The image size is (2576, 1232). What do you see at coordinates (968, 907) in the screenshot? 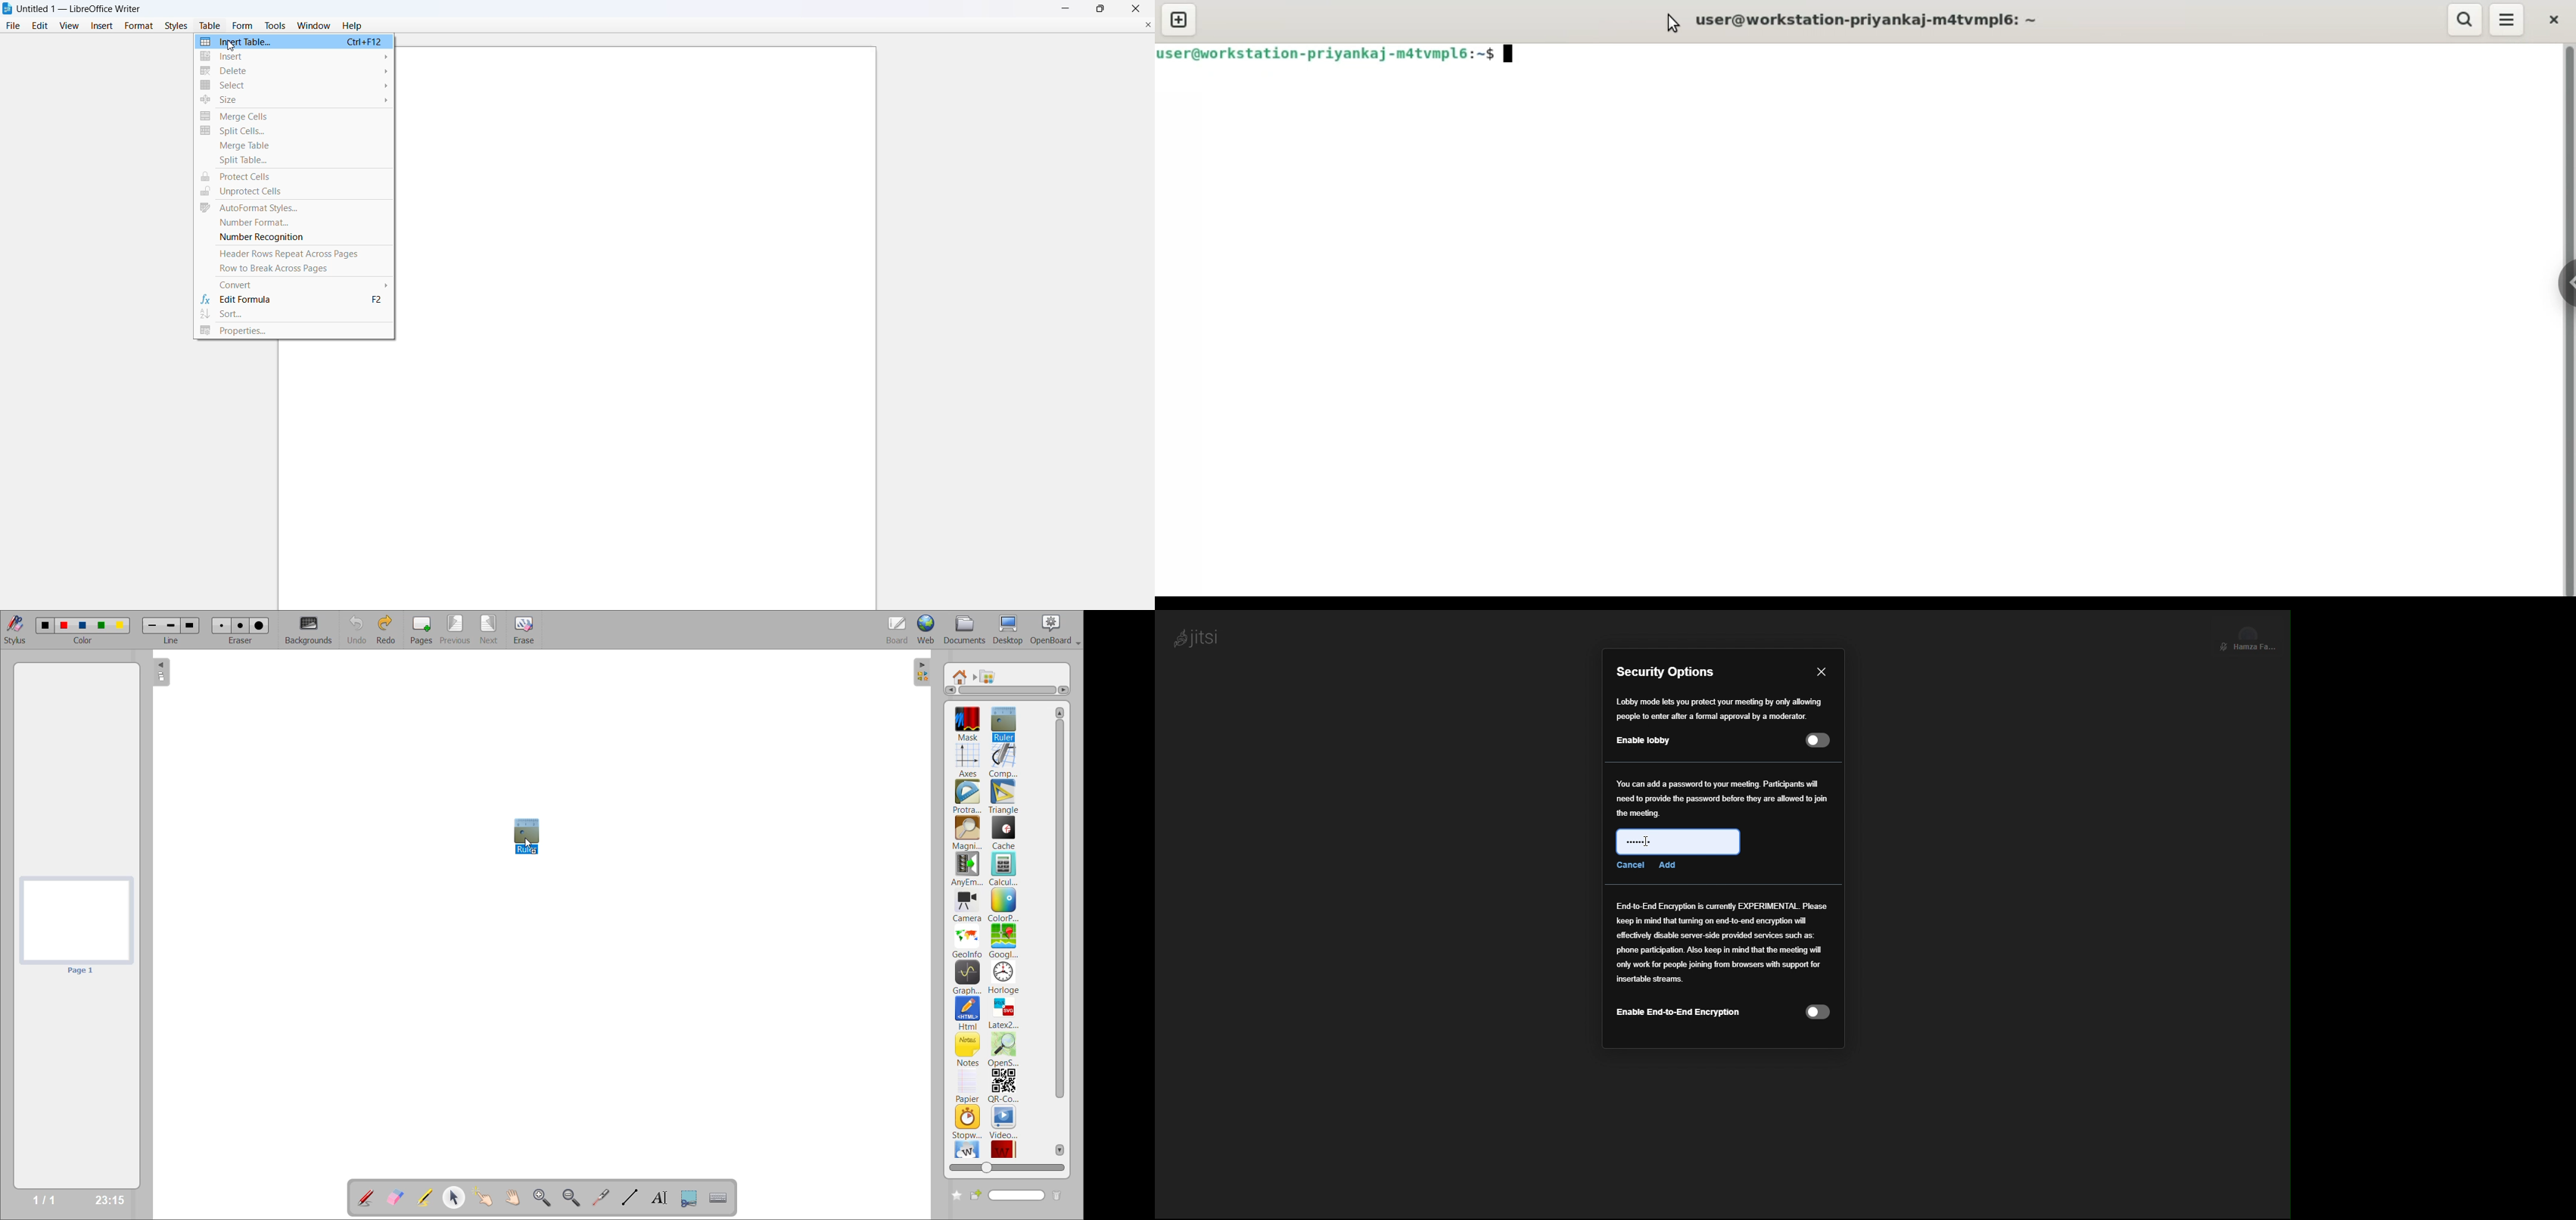
I see `camera` at bounding box center [968, 907].